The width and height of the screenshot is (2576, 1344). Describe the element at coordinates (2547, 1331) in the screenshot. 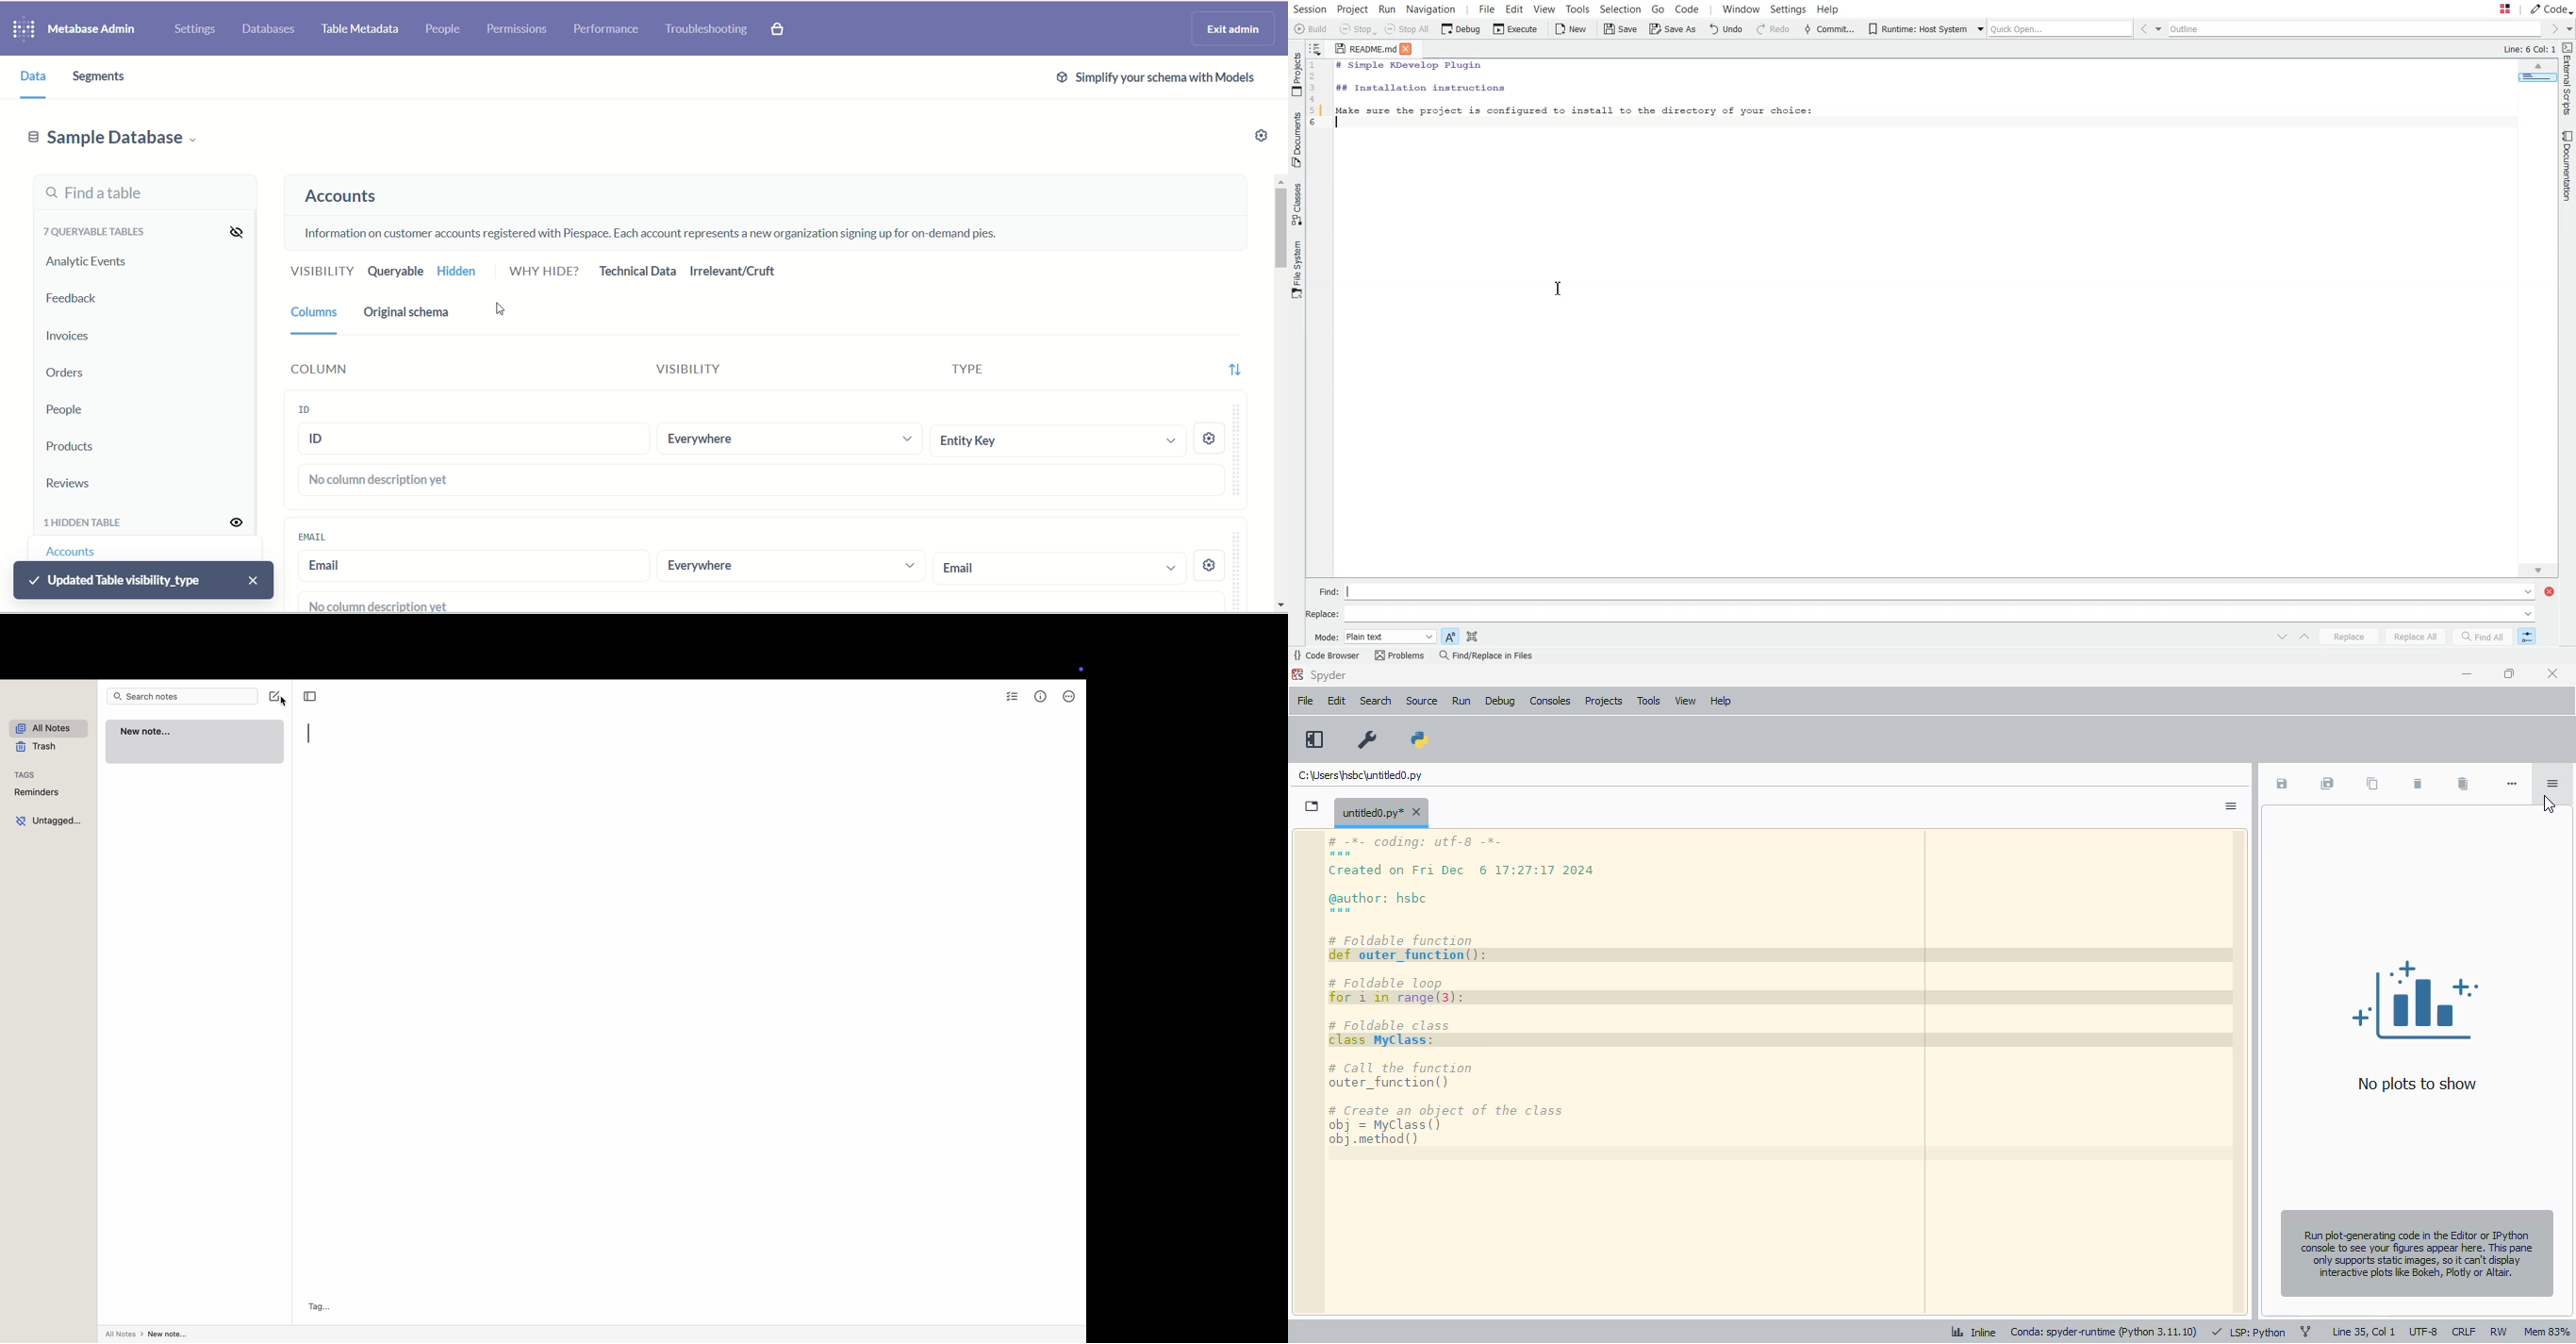

I see `mem 83%` at that location.